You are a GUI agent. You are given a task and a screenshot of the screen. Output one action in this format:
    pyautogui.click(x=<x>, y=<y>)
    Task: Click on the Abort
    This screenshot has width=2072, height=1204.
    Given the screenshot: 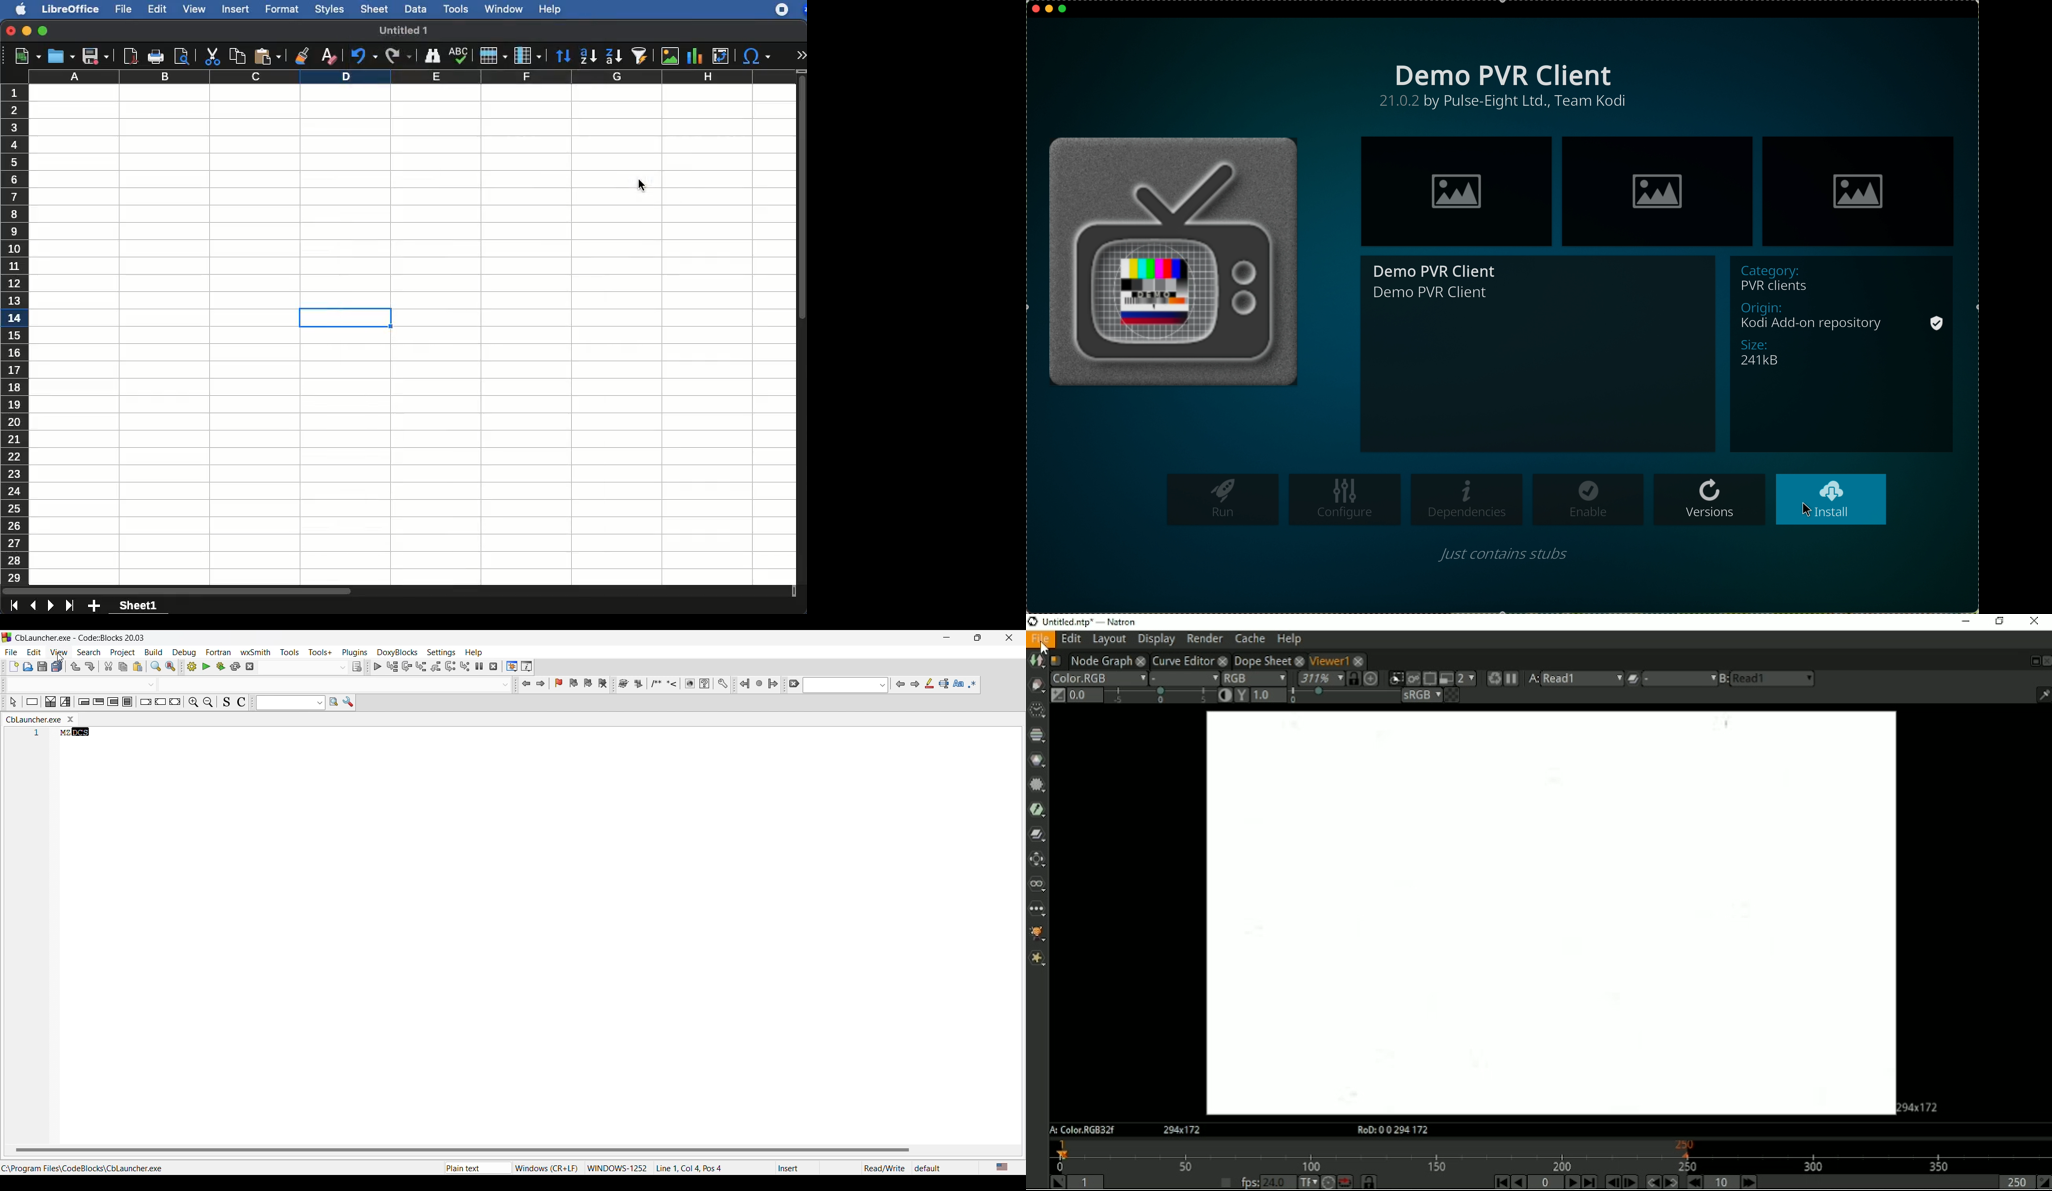 What is the action you would take?
    pyautogui.click(x=250, y=666)
    